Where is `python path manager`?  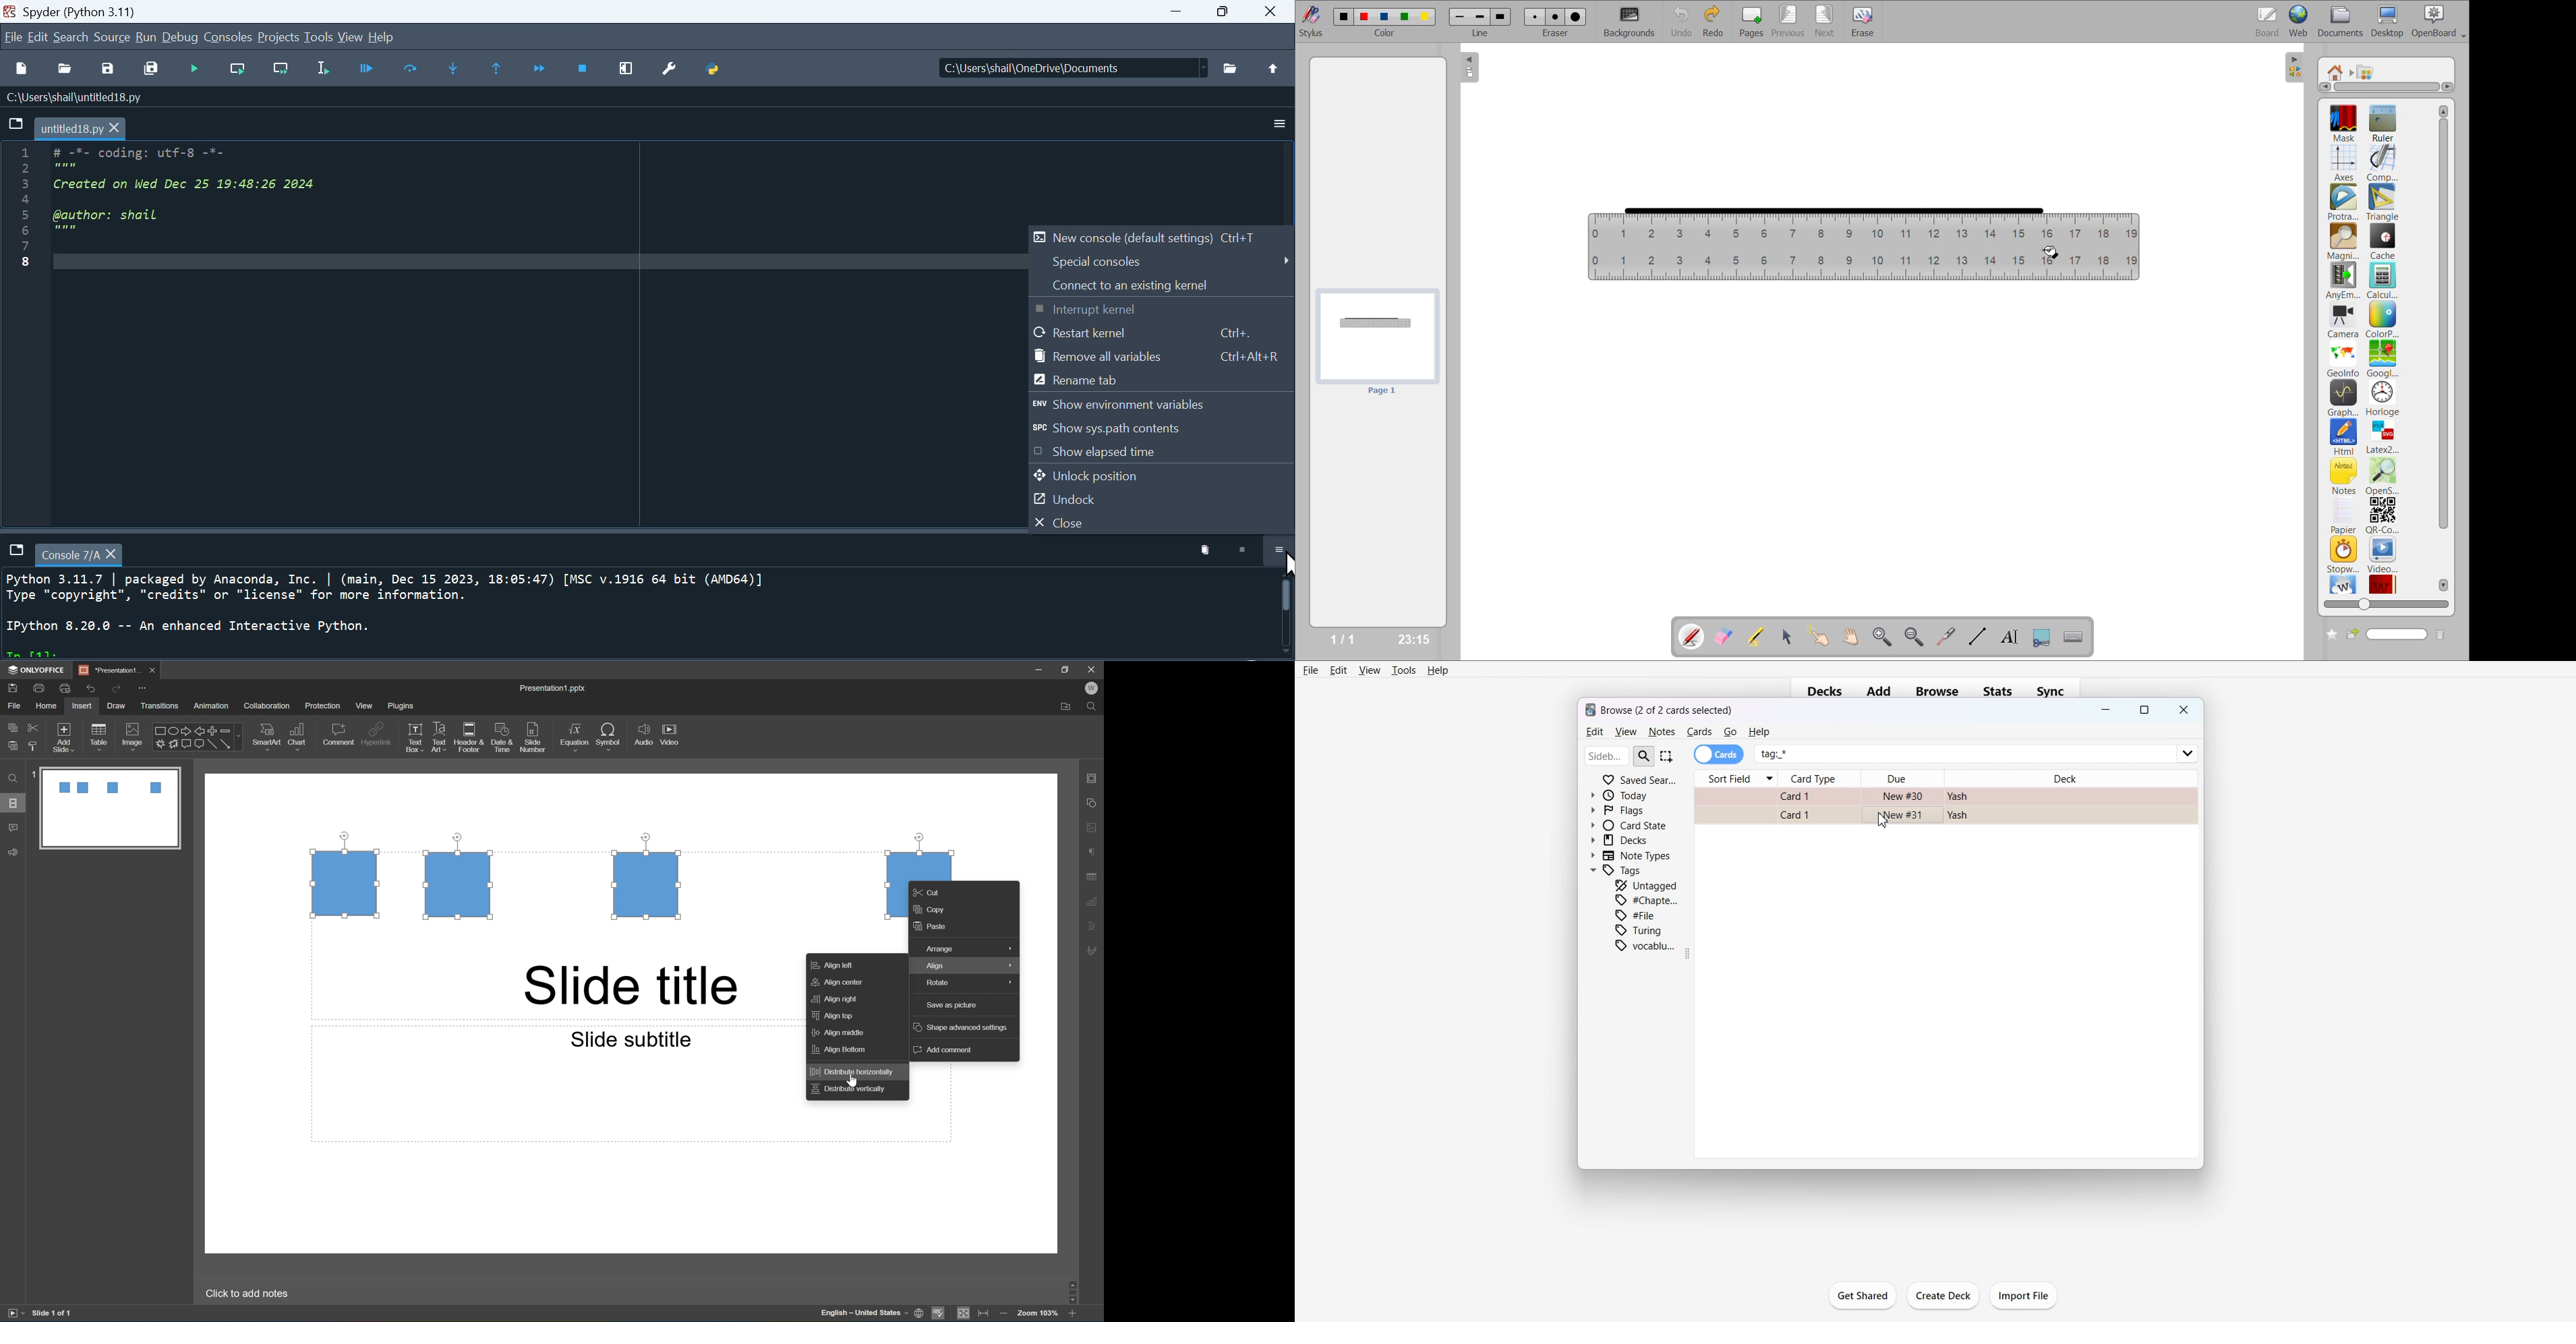
python path manager is located at coordinates (713, 67).